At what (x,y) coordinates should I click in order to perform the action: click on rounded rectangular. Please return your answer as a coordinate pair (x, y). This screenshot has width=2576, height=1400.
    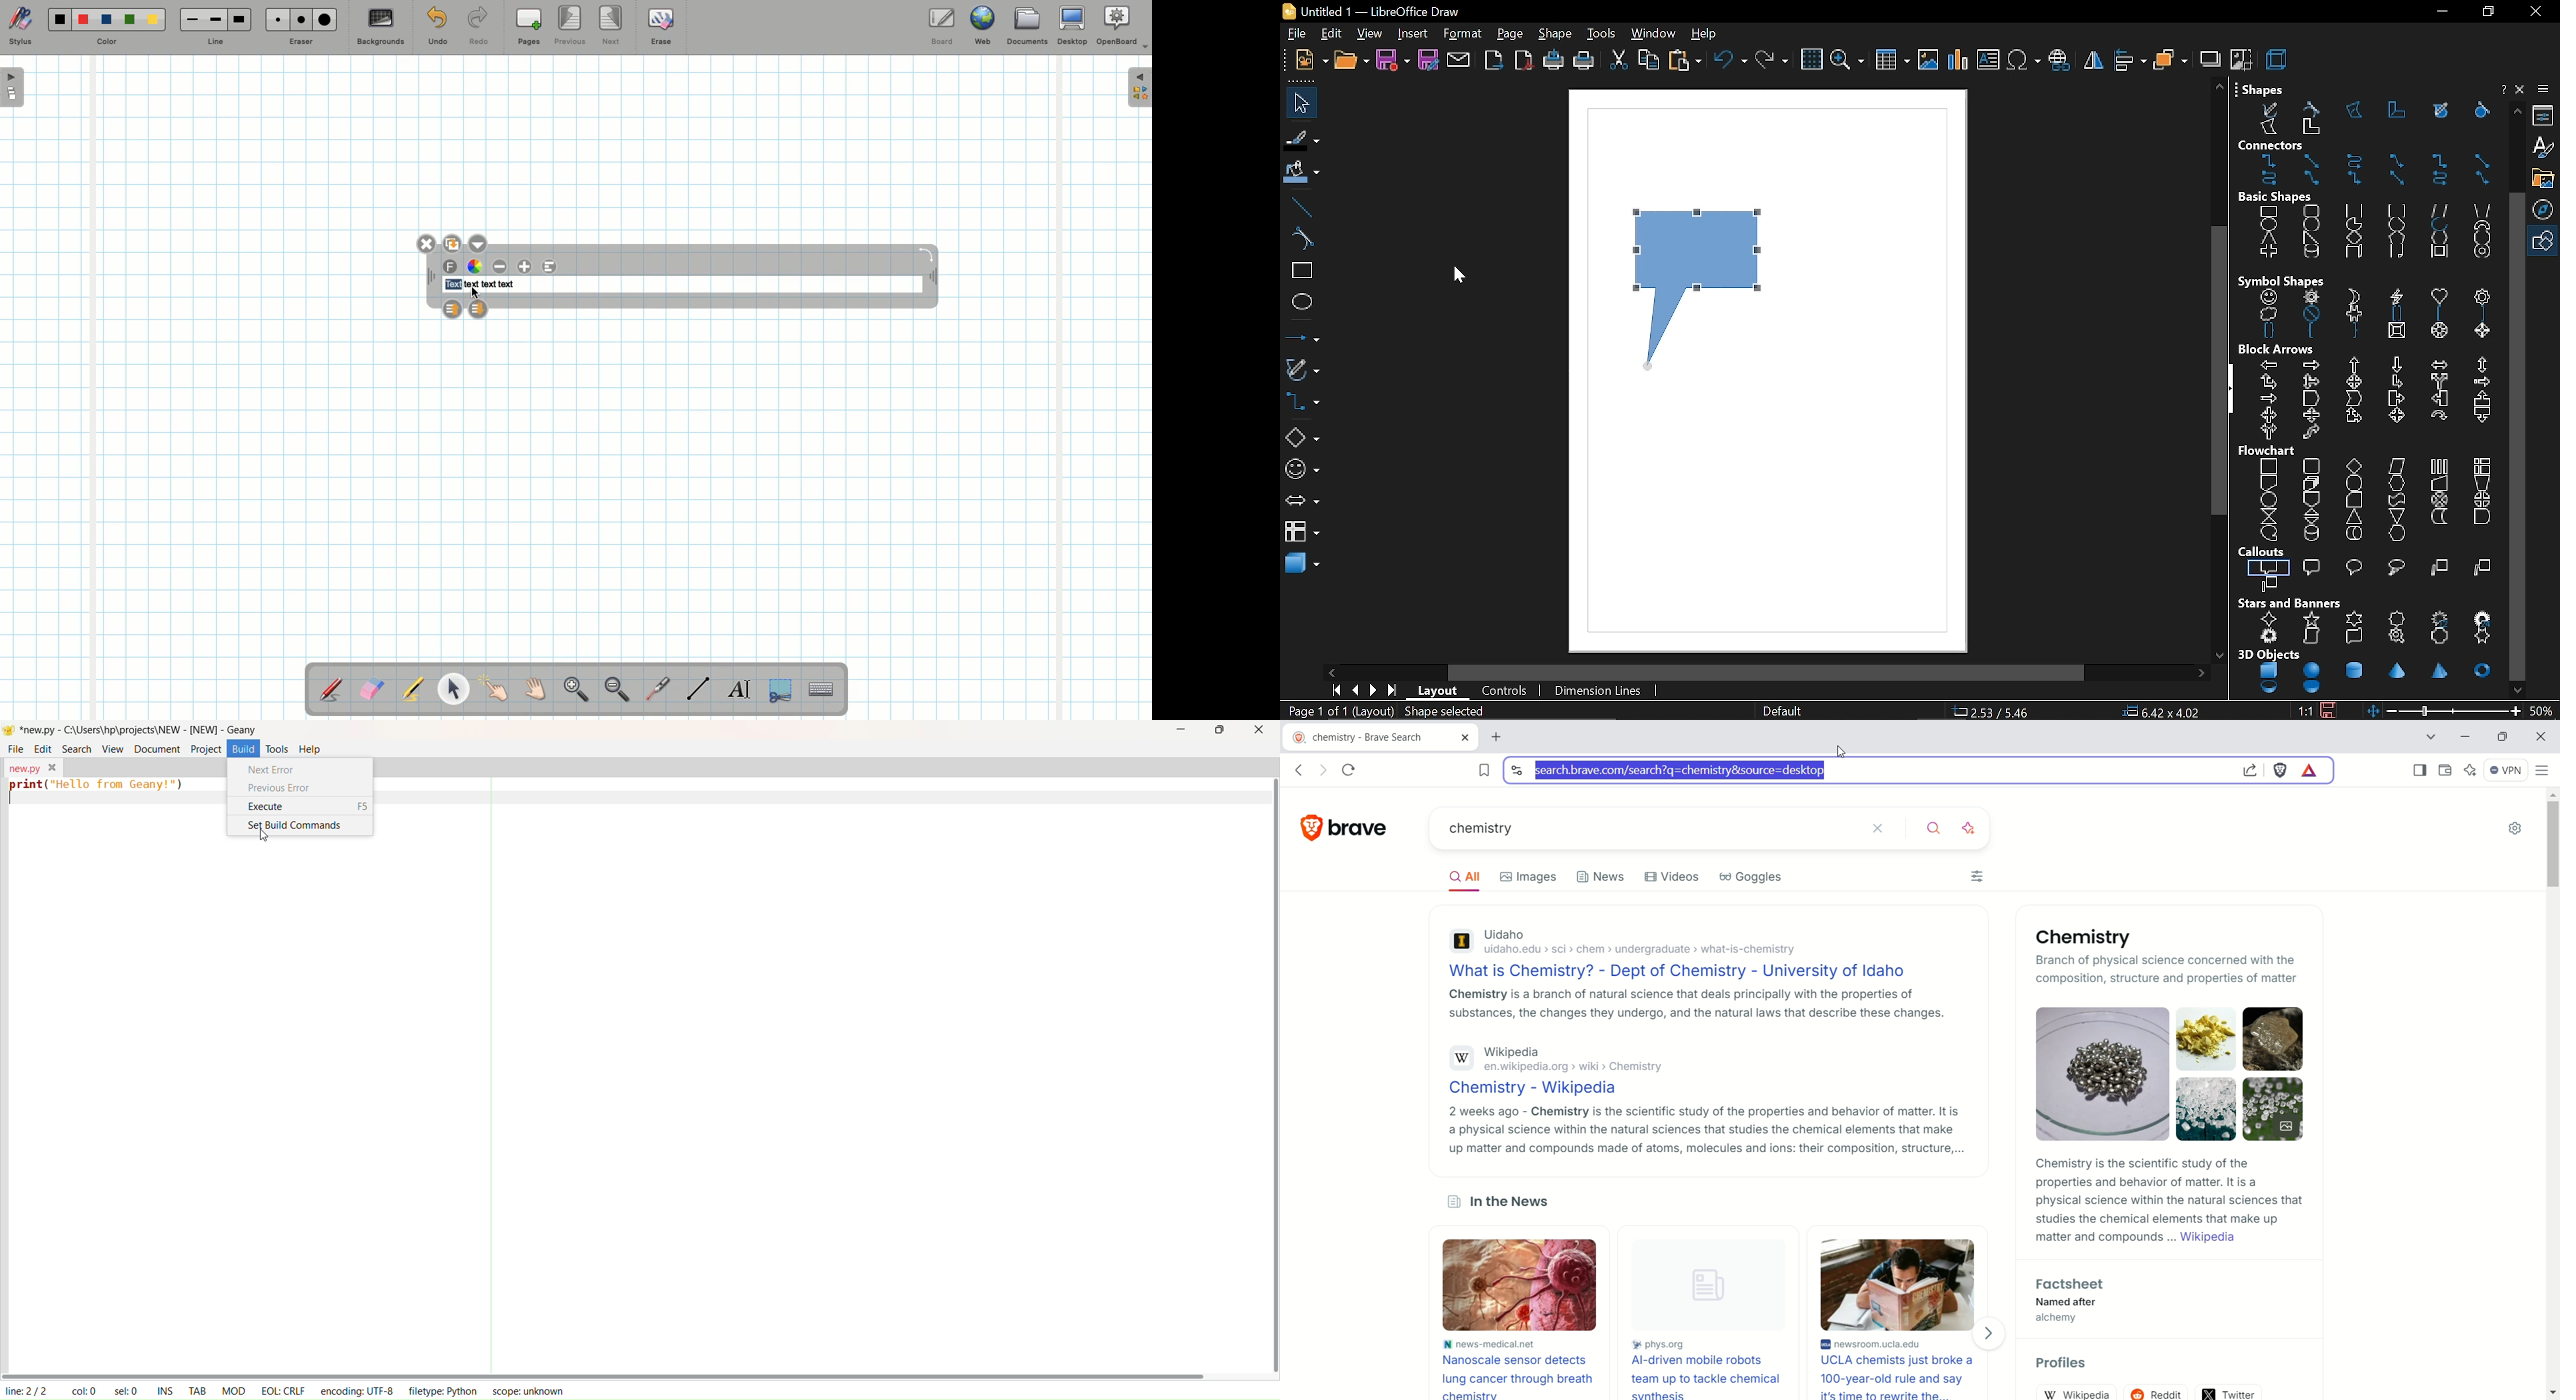
    Looking at the image, I should click on (2313, 566).